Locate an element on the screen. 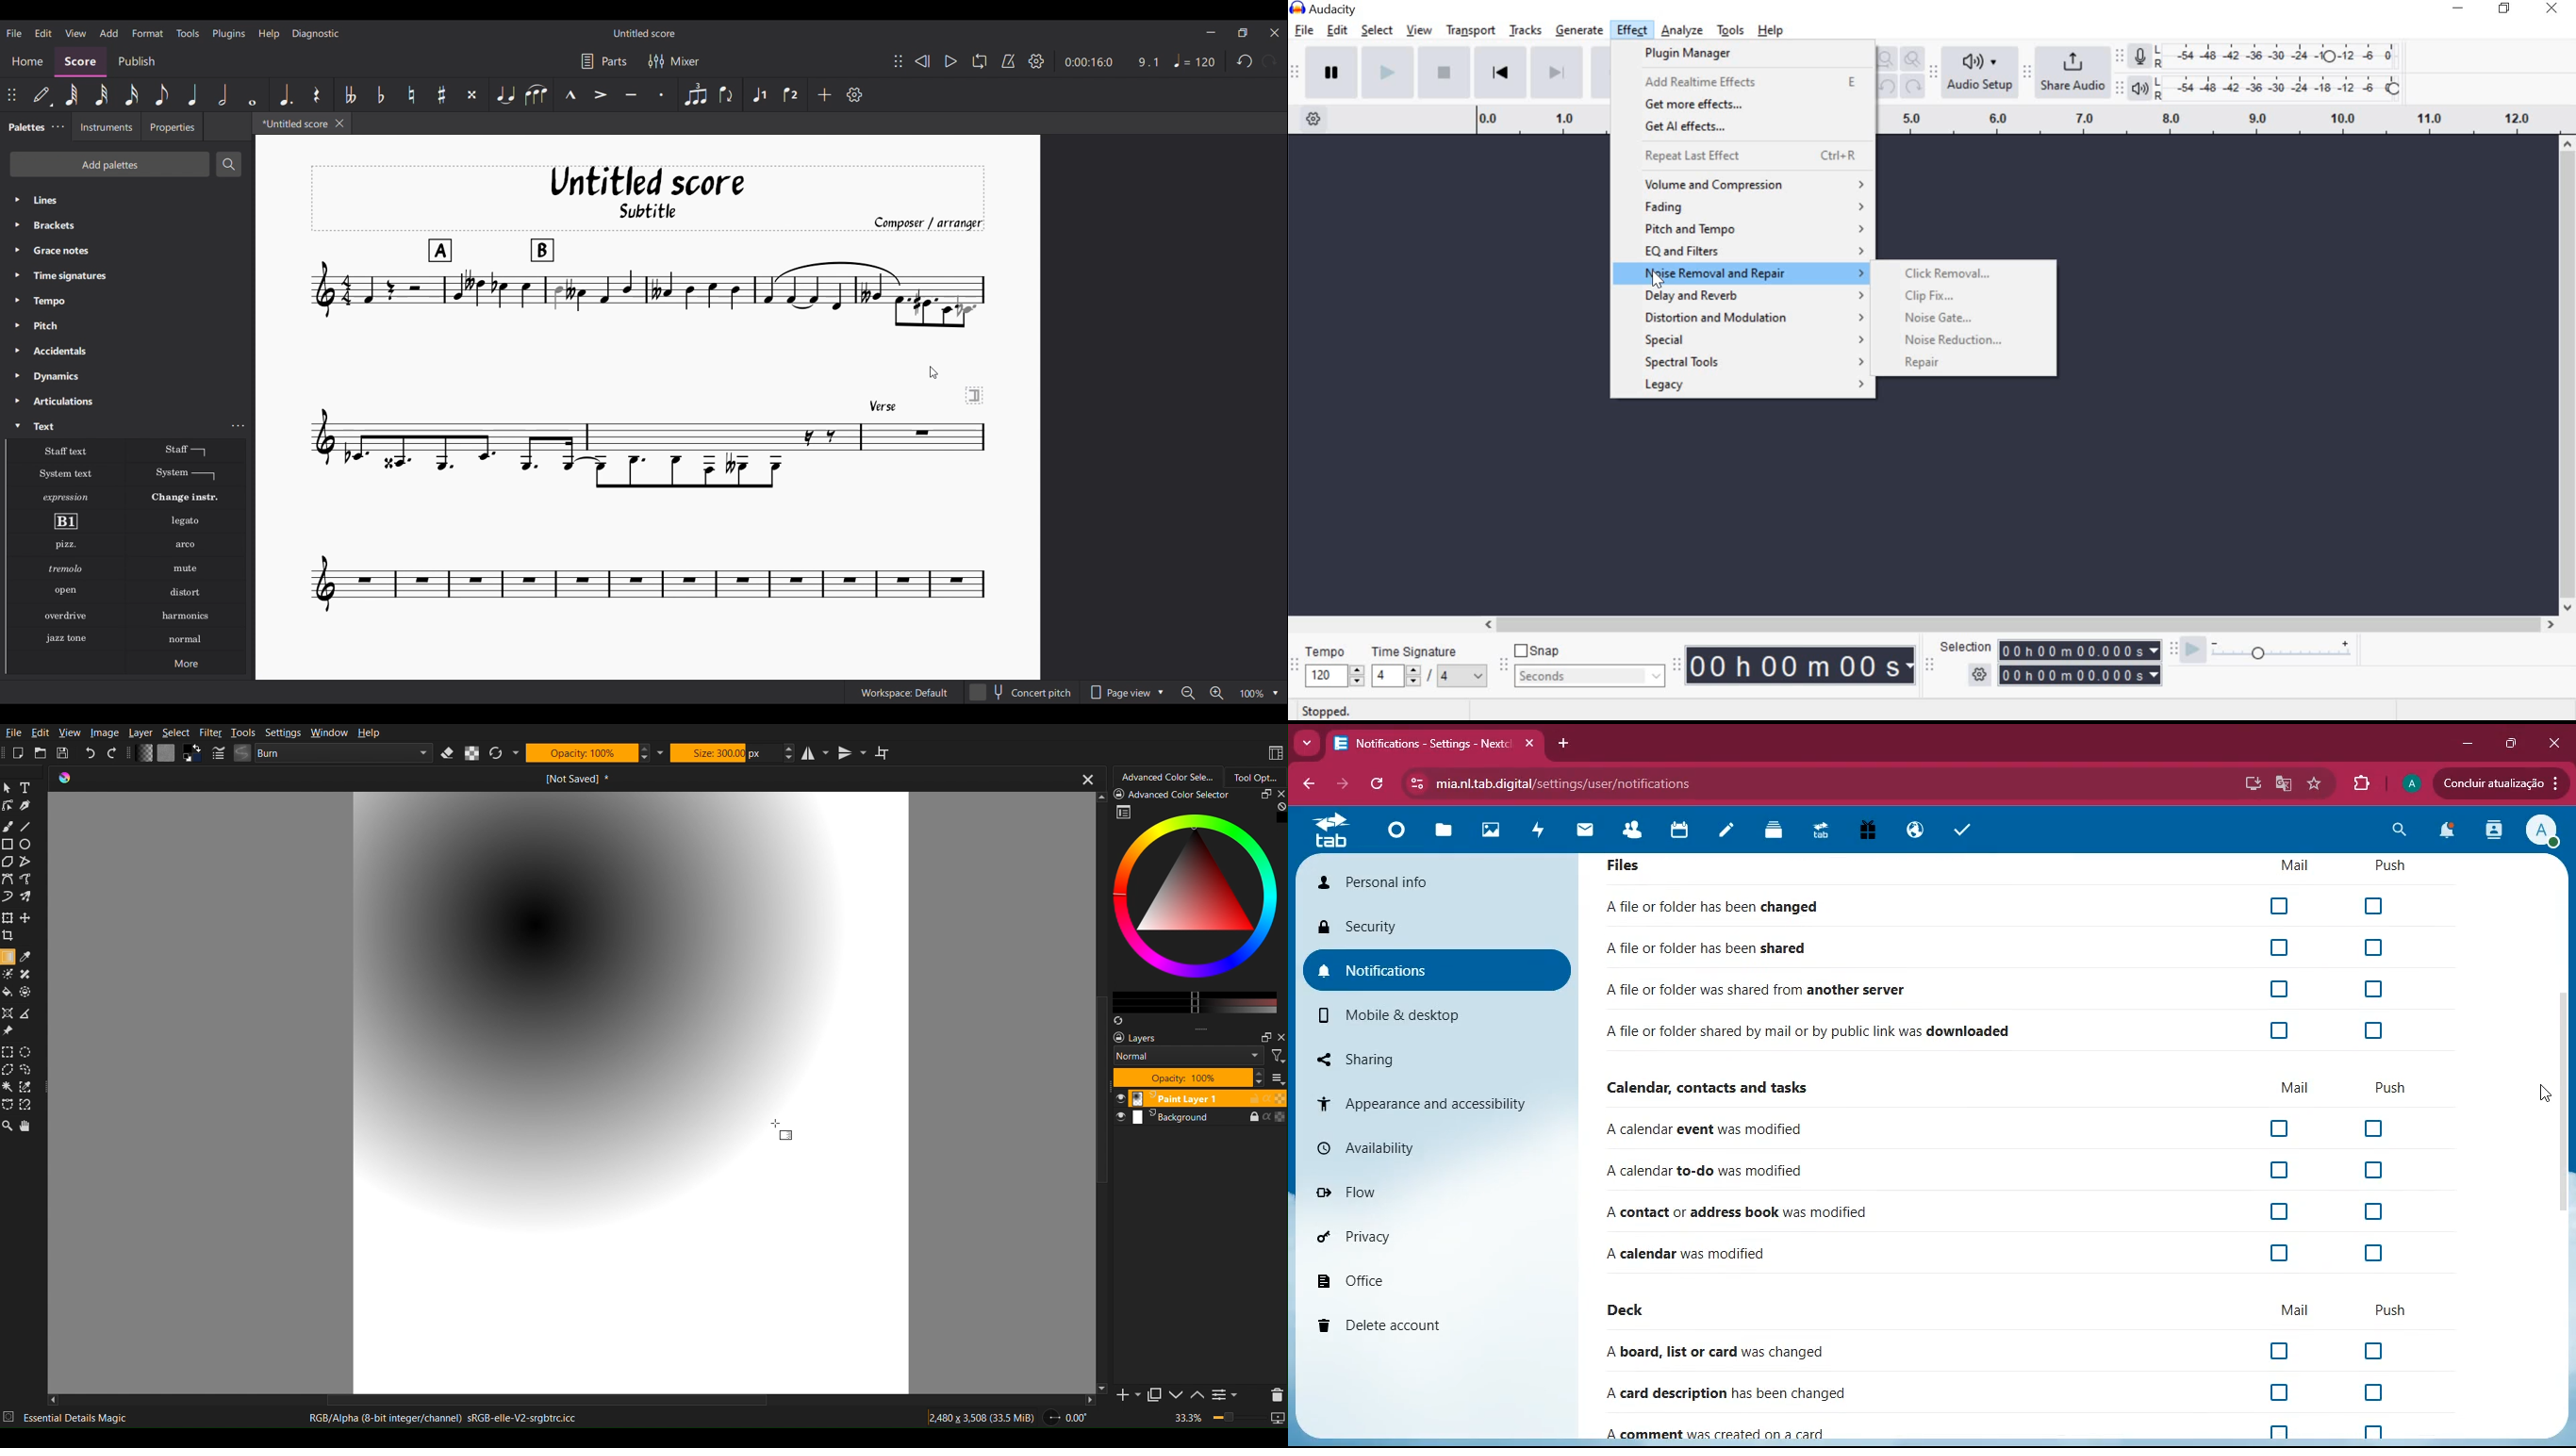 This screenshot has height=1456, width=2576. Open is located at coordinates (66, 591).